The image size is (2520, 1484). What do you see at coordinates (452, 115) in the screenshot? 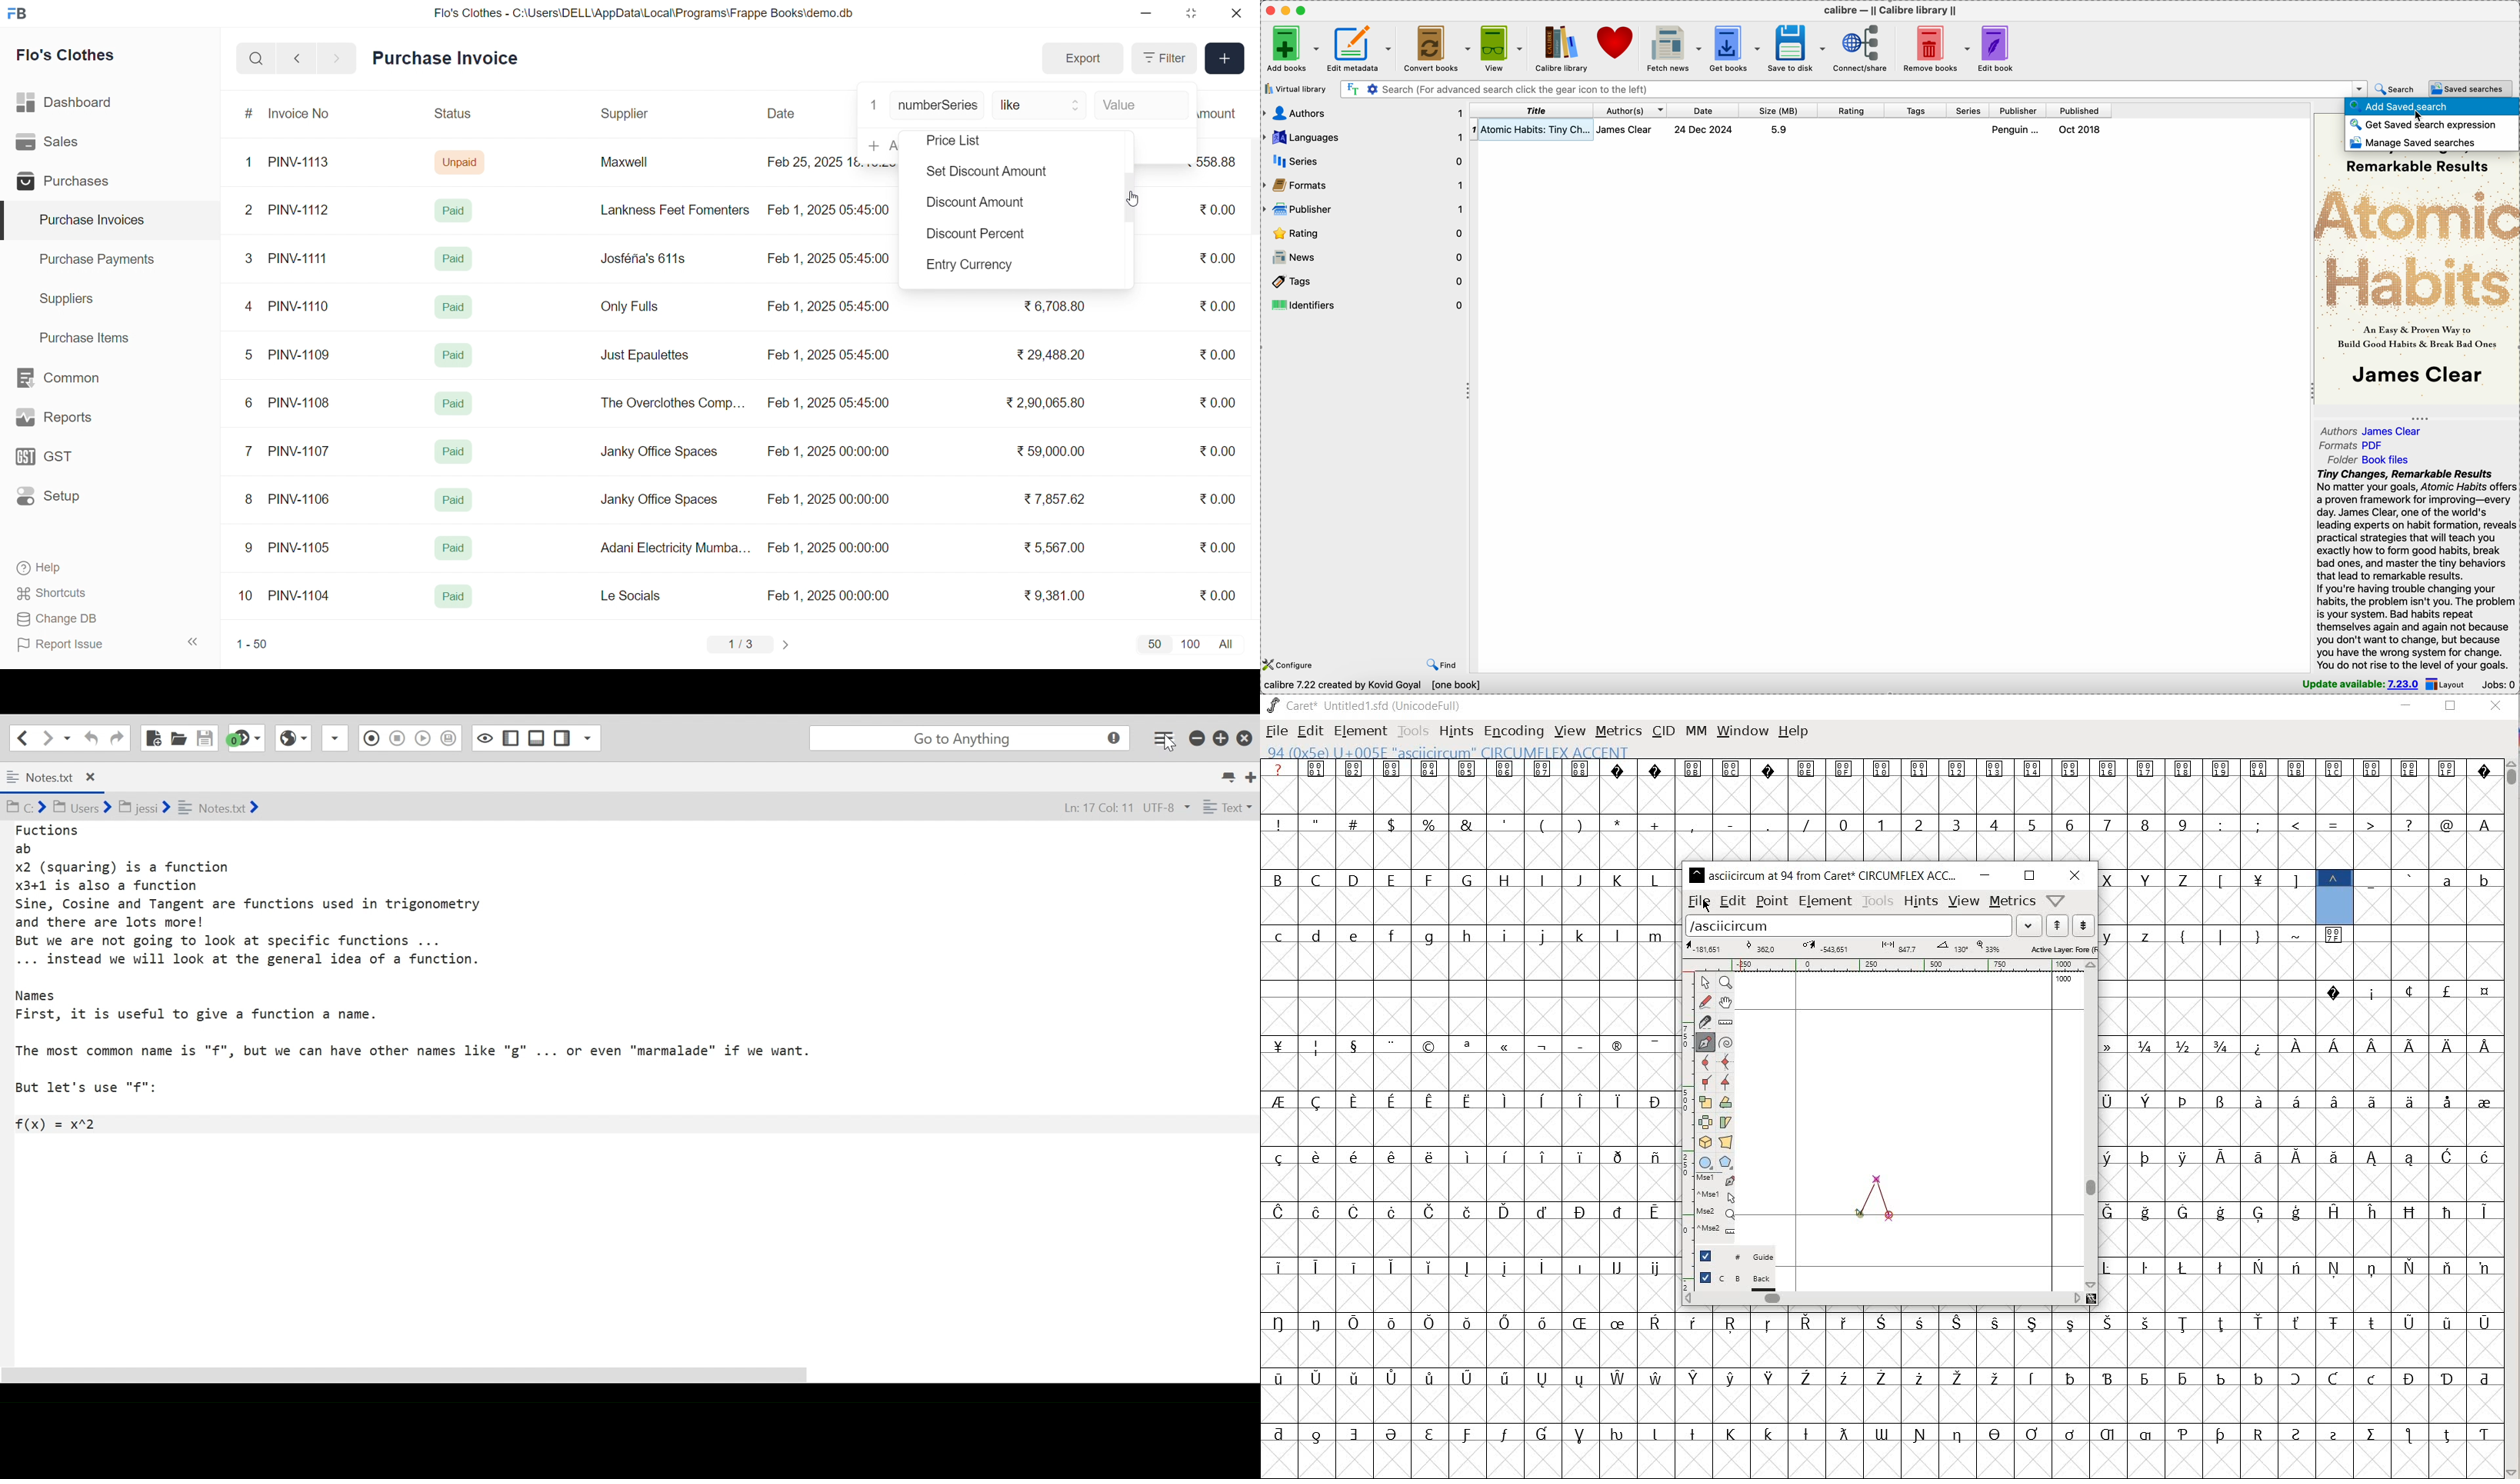
I see `Status` at bounding box center [452, 115].